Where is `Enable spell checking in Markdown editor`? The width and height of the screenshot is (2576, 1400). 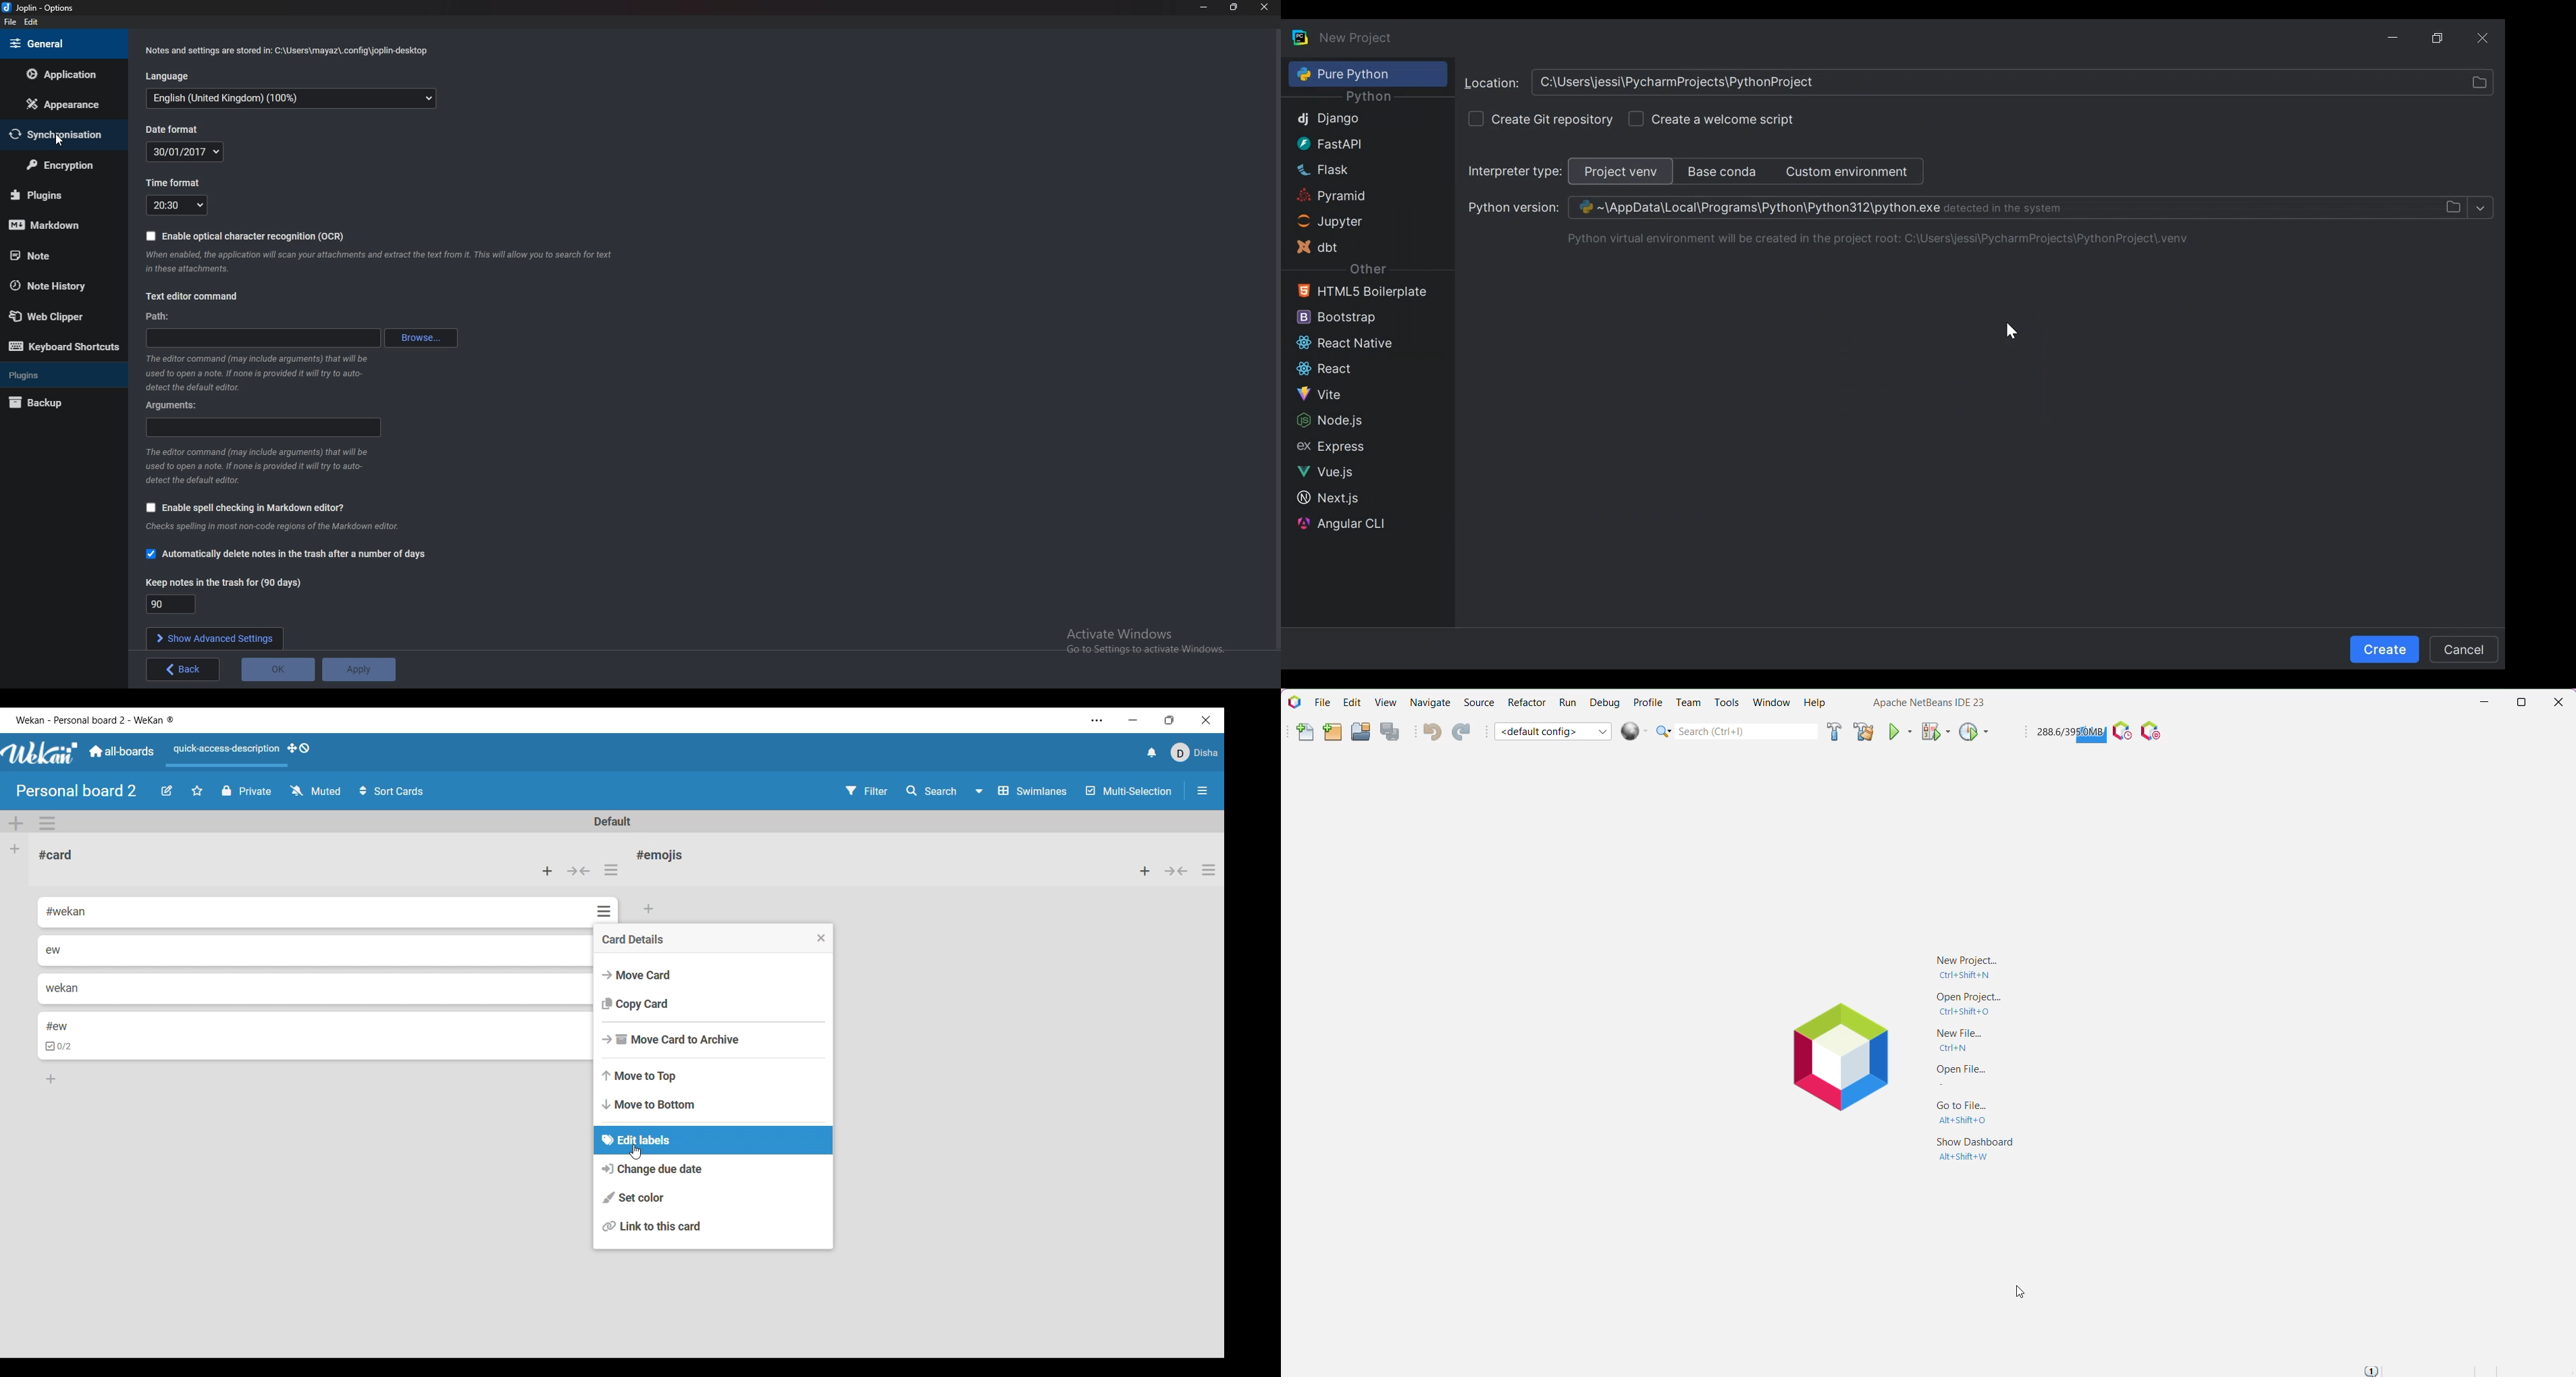
Enable spell checking in Markdown editor is located at coordinates (249, 507).